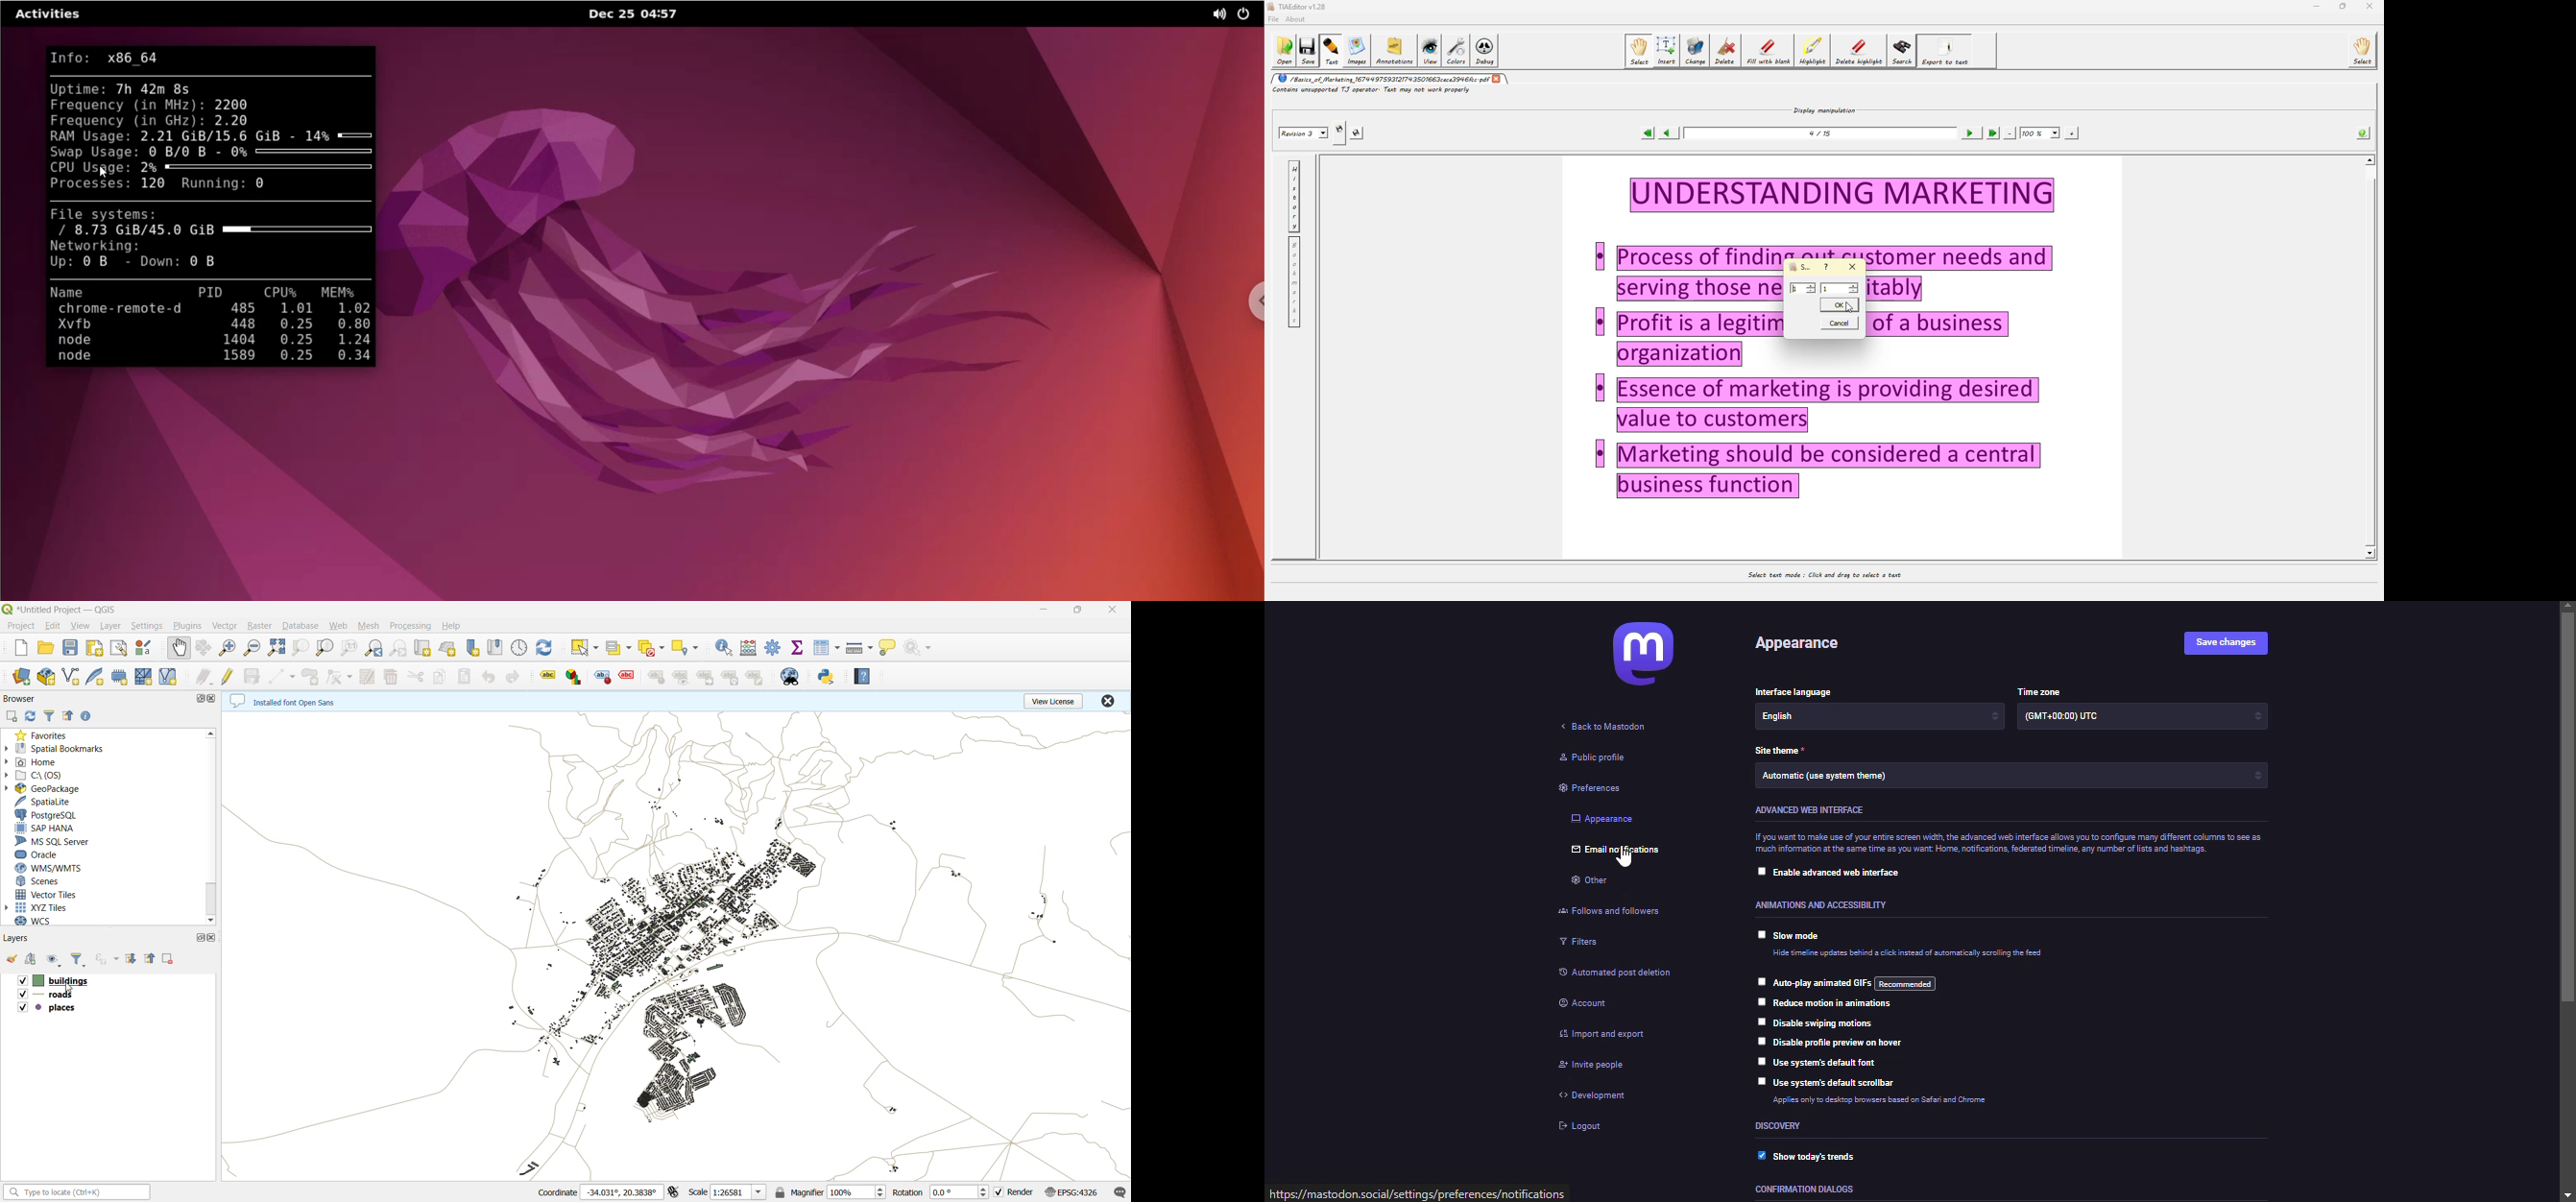 The width and height of the screenshot is (2576, 1204). Describe the element at coordinates (2374, 355) in the screenshot. I see `slide bar` at that location.